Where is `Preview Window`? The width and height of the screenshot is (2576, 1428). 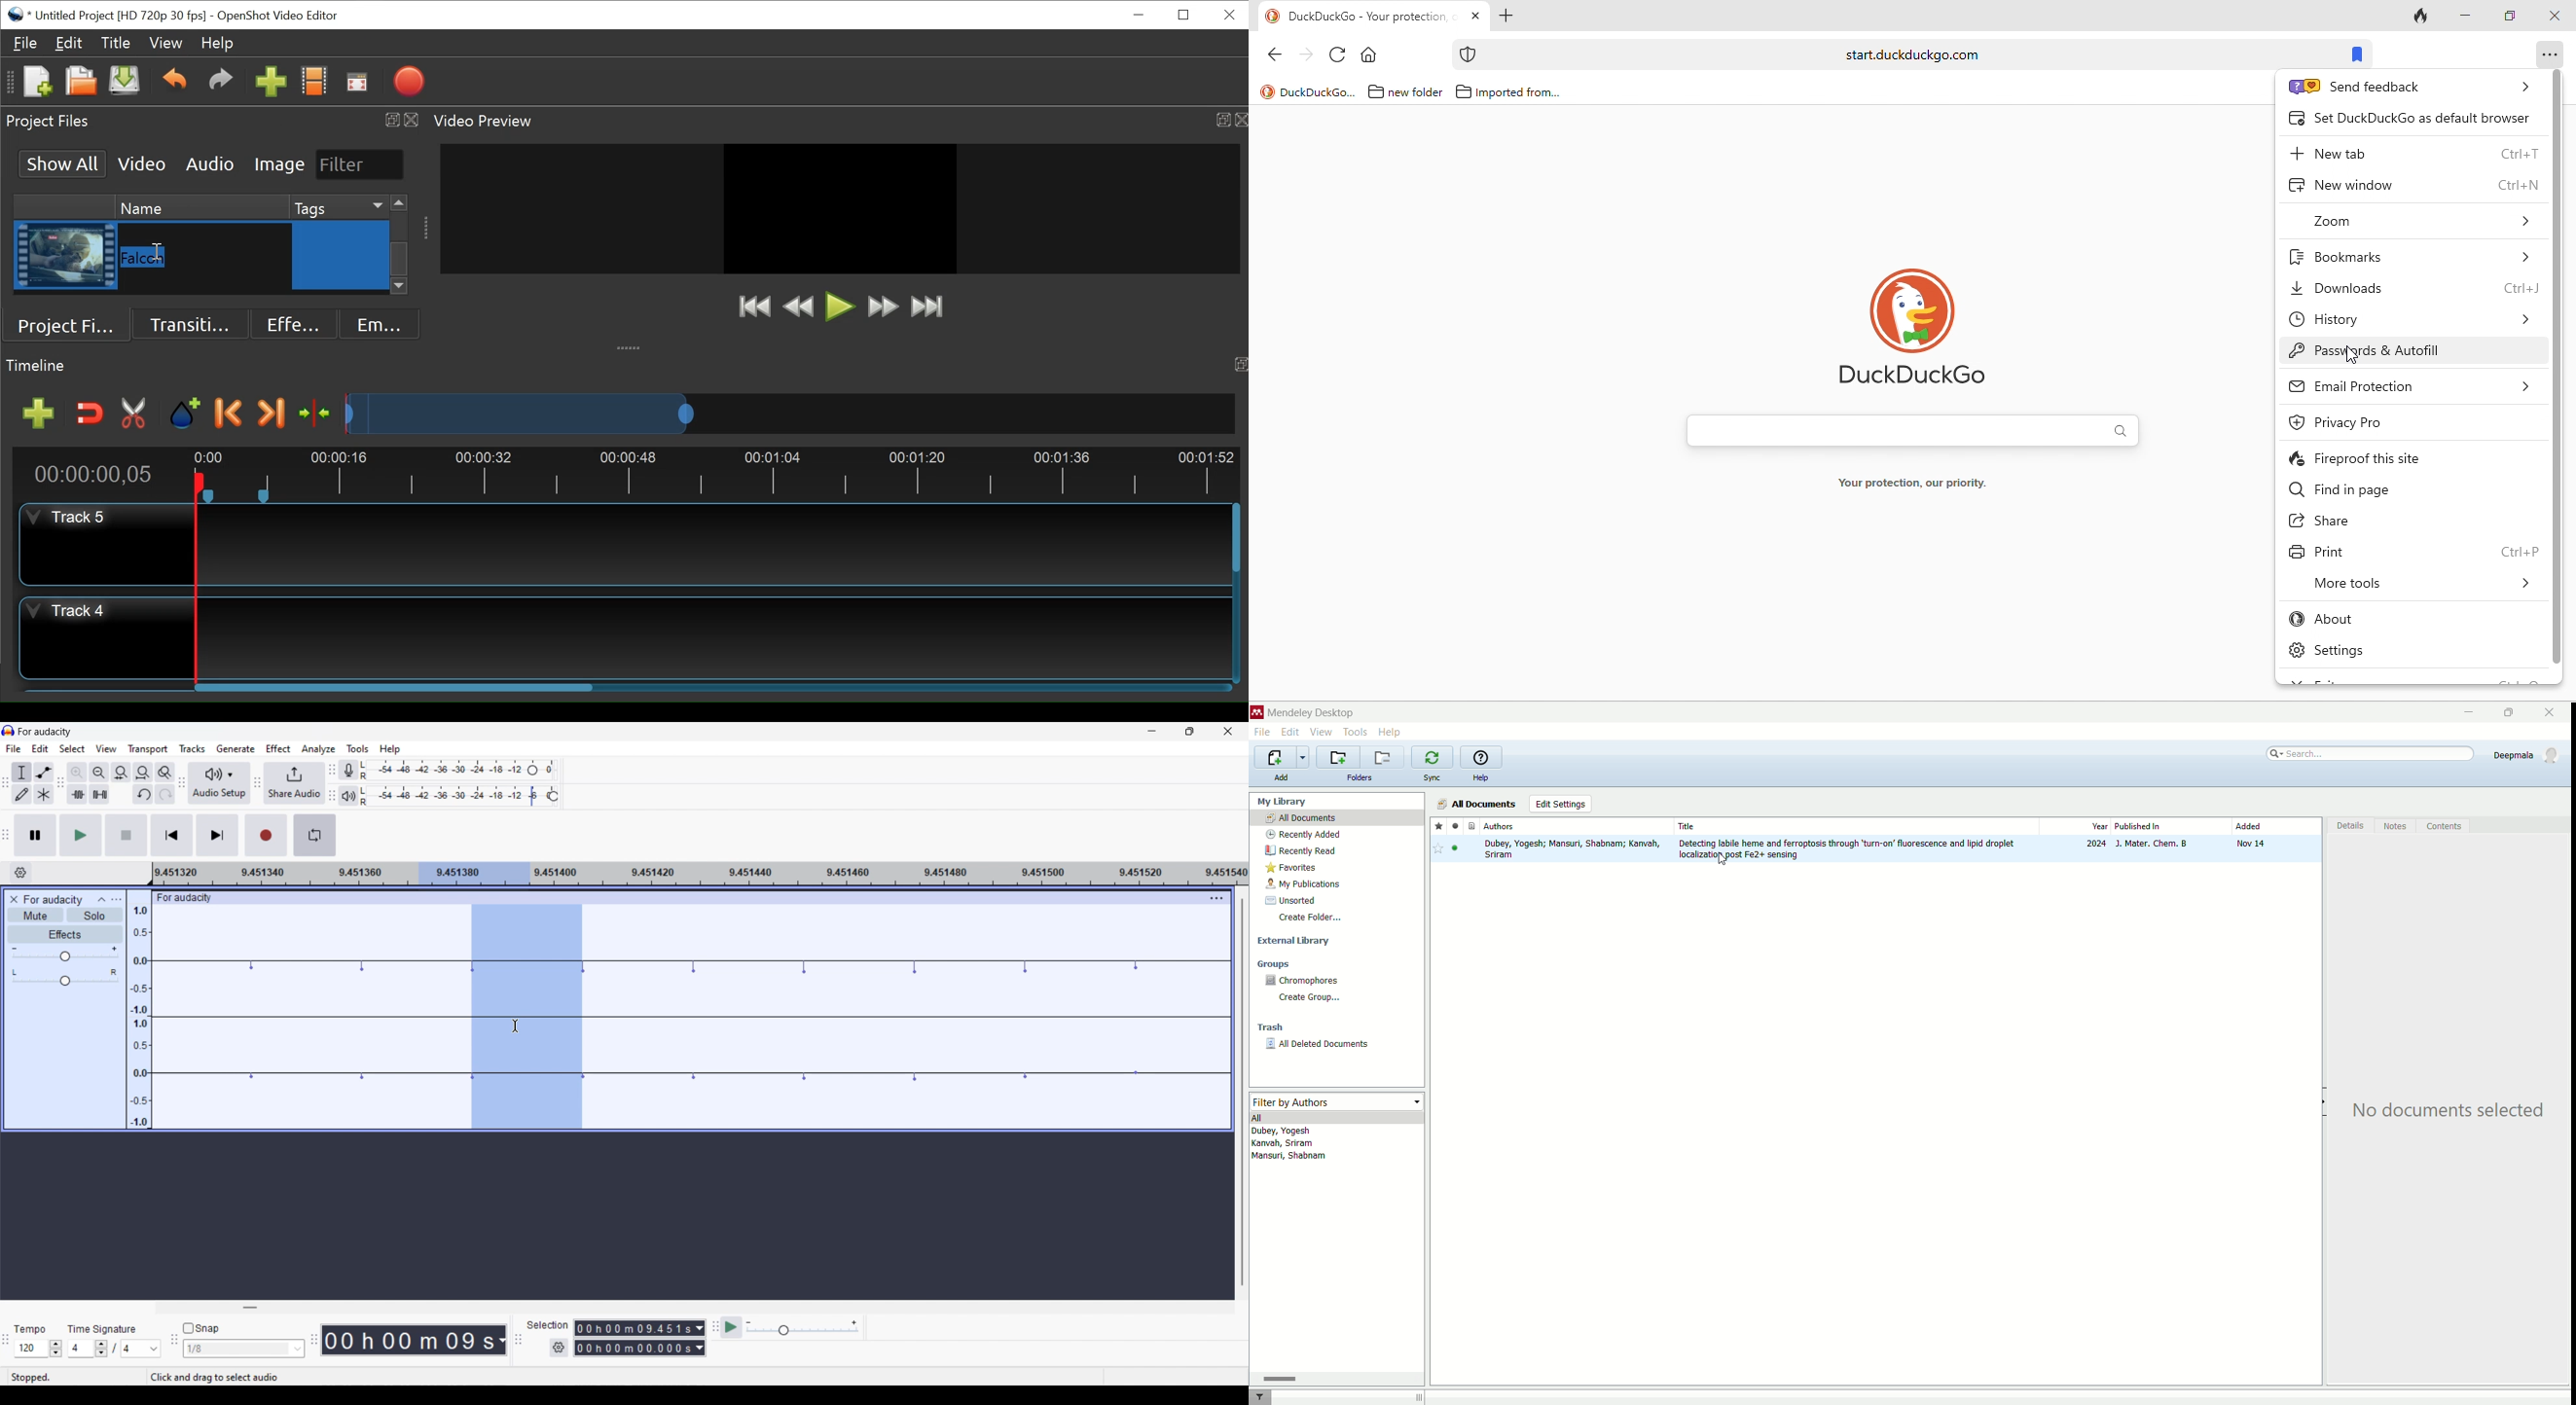 Preview Window is located at coordinates (840, 208).